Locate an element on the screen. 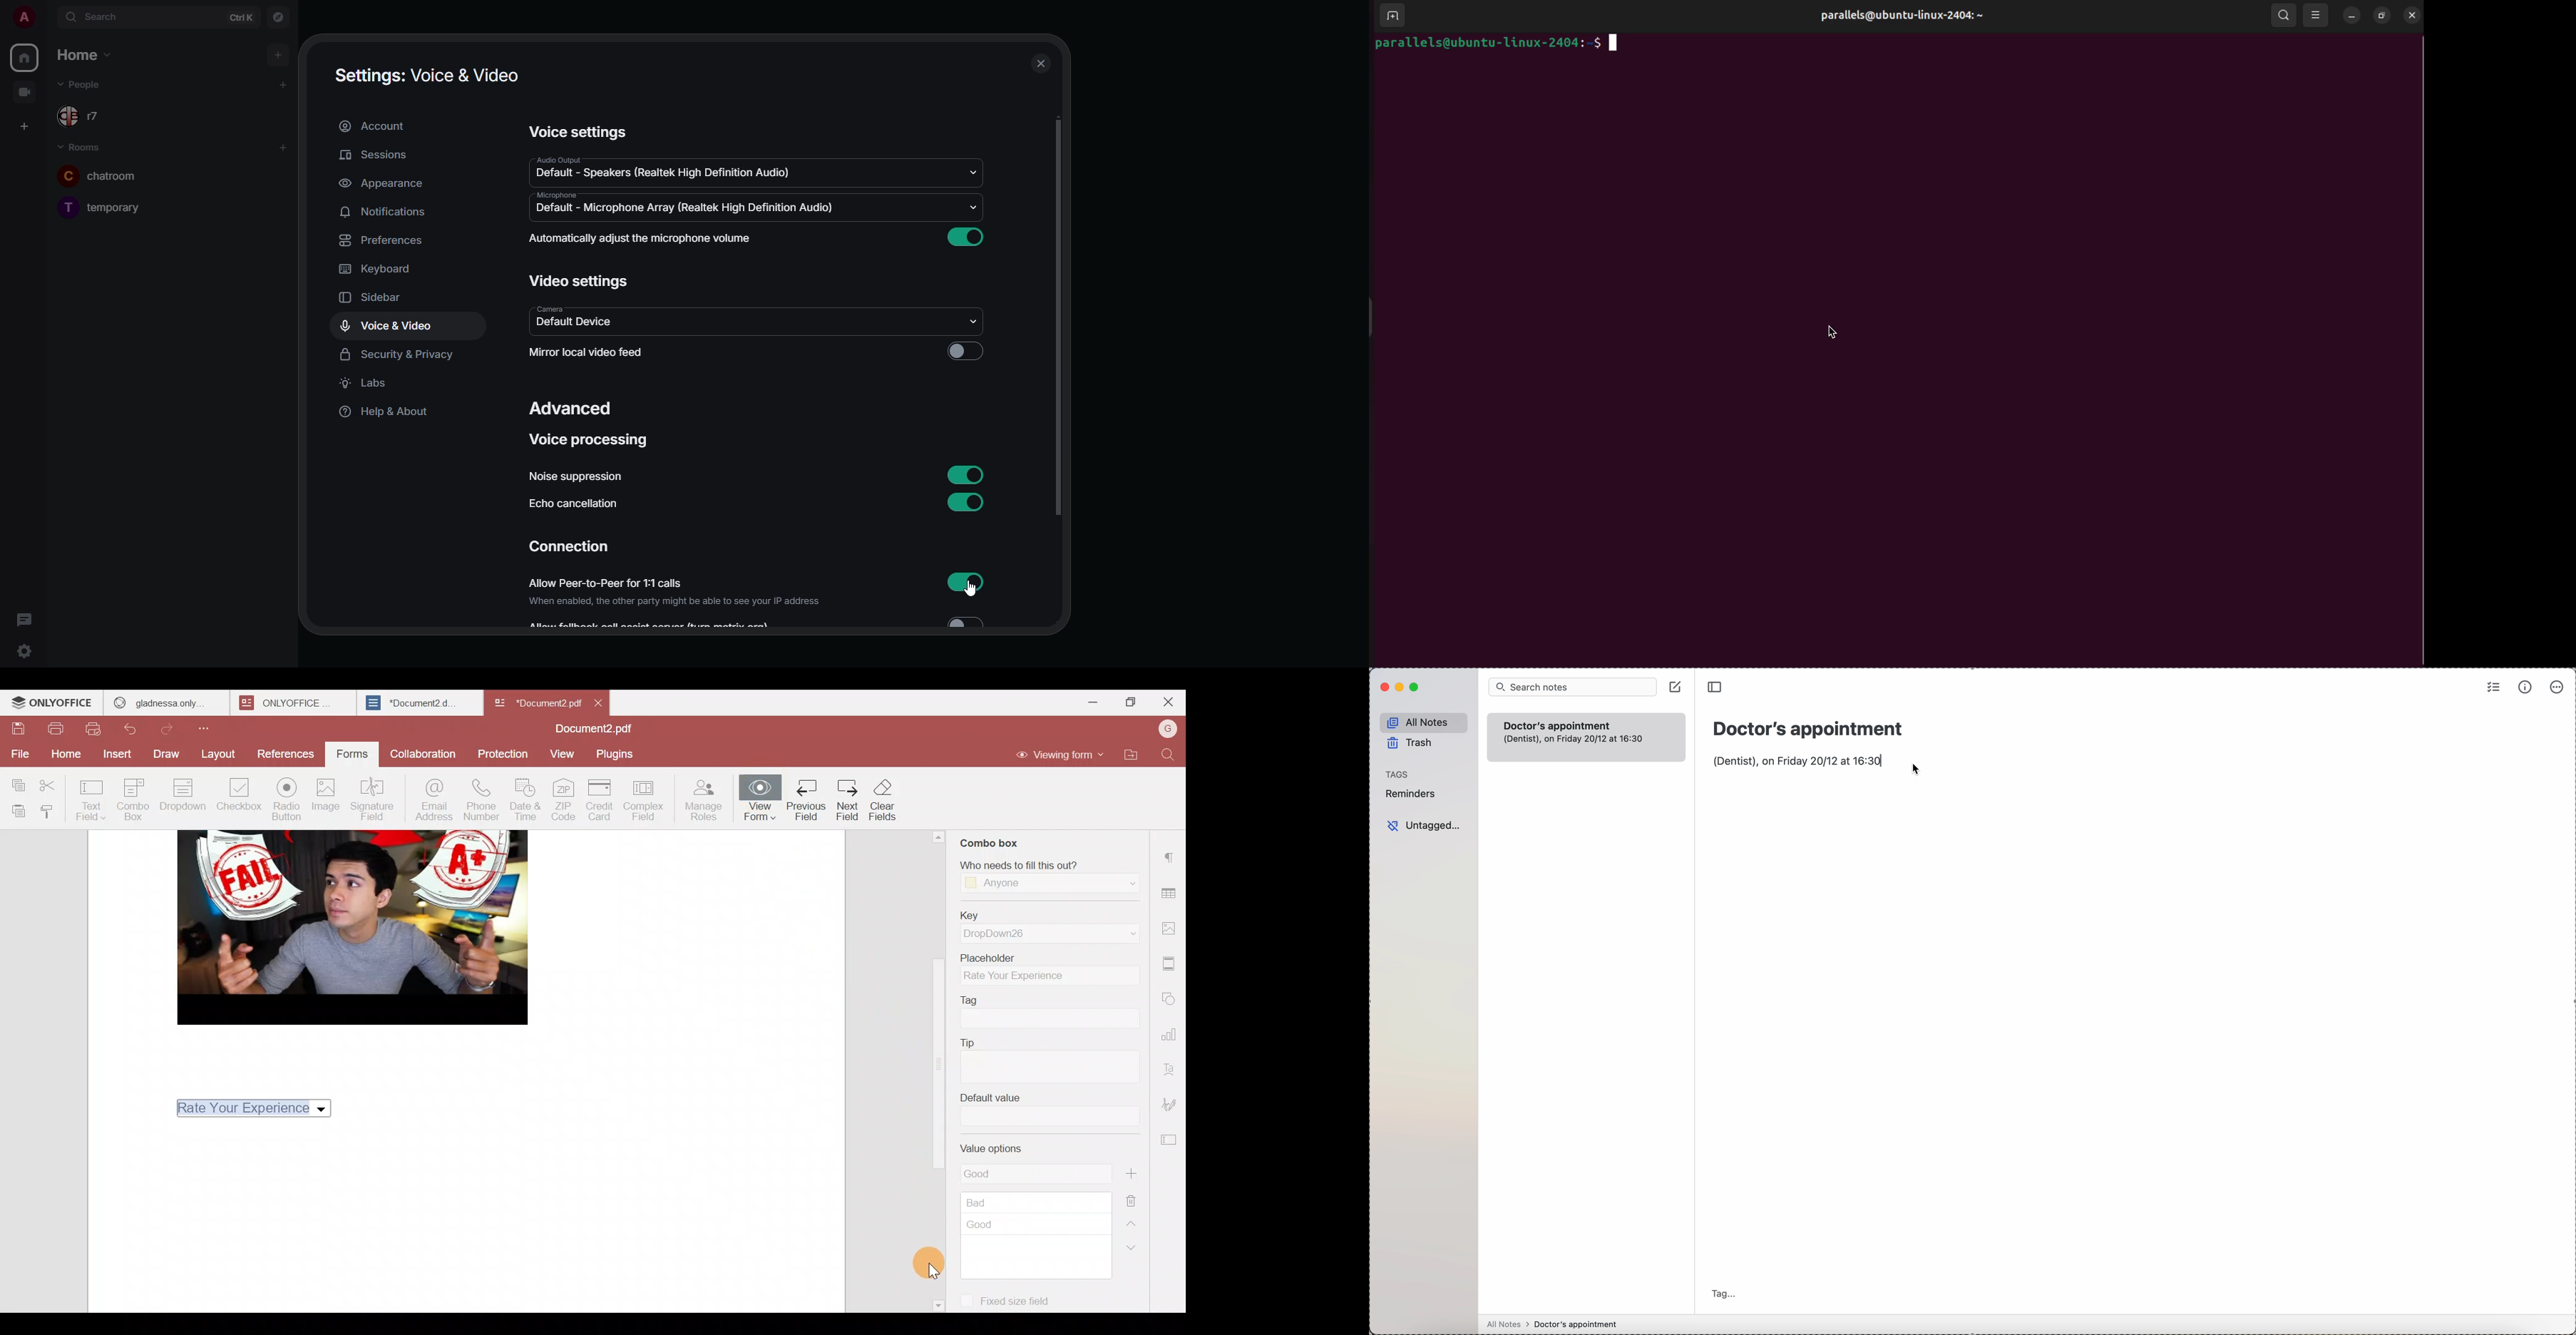 This screenshot has height=1344, width=2576. Draw is located at coordinates (167, 755).